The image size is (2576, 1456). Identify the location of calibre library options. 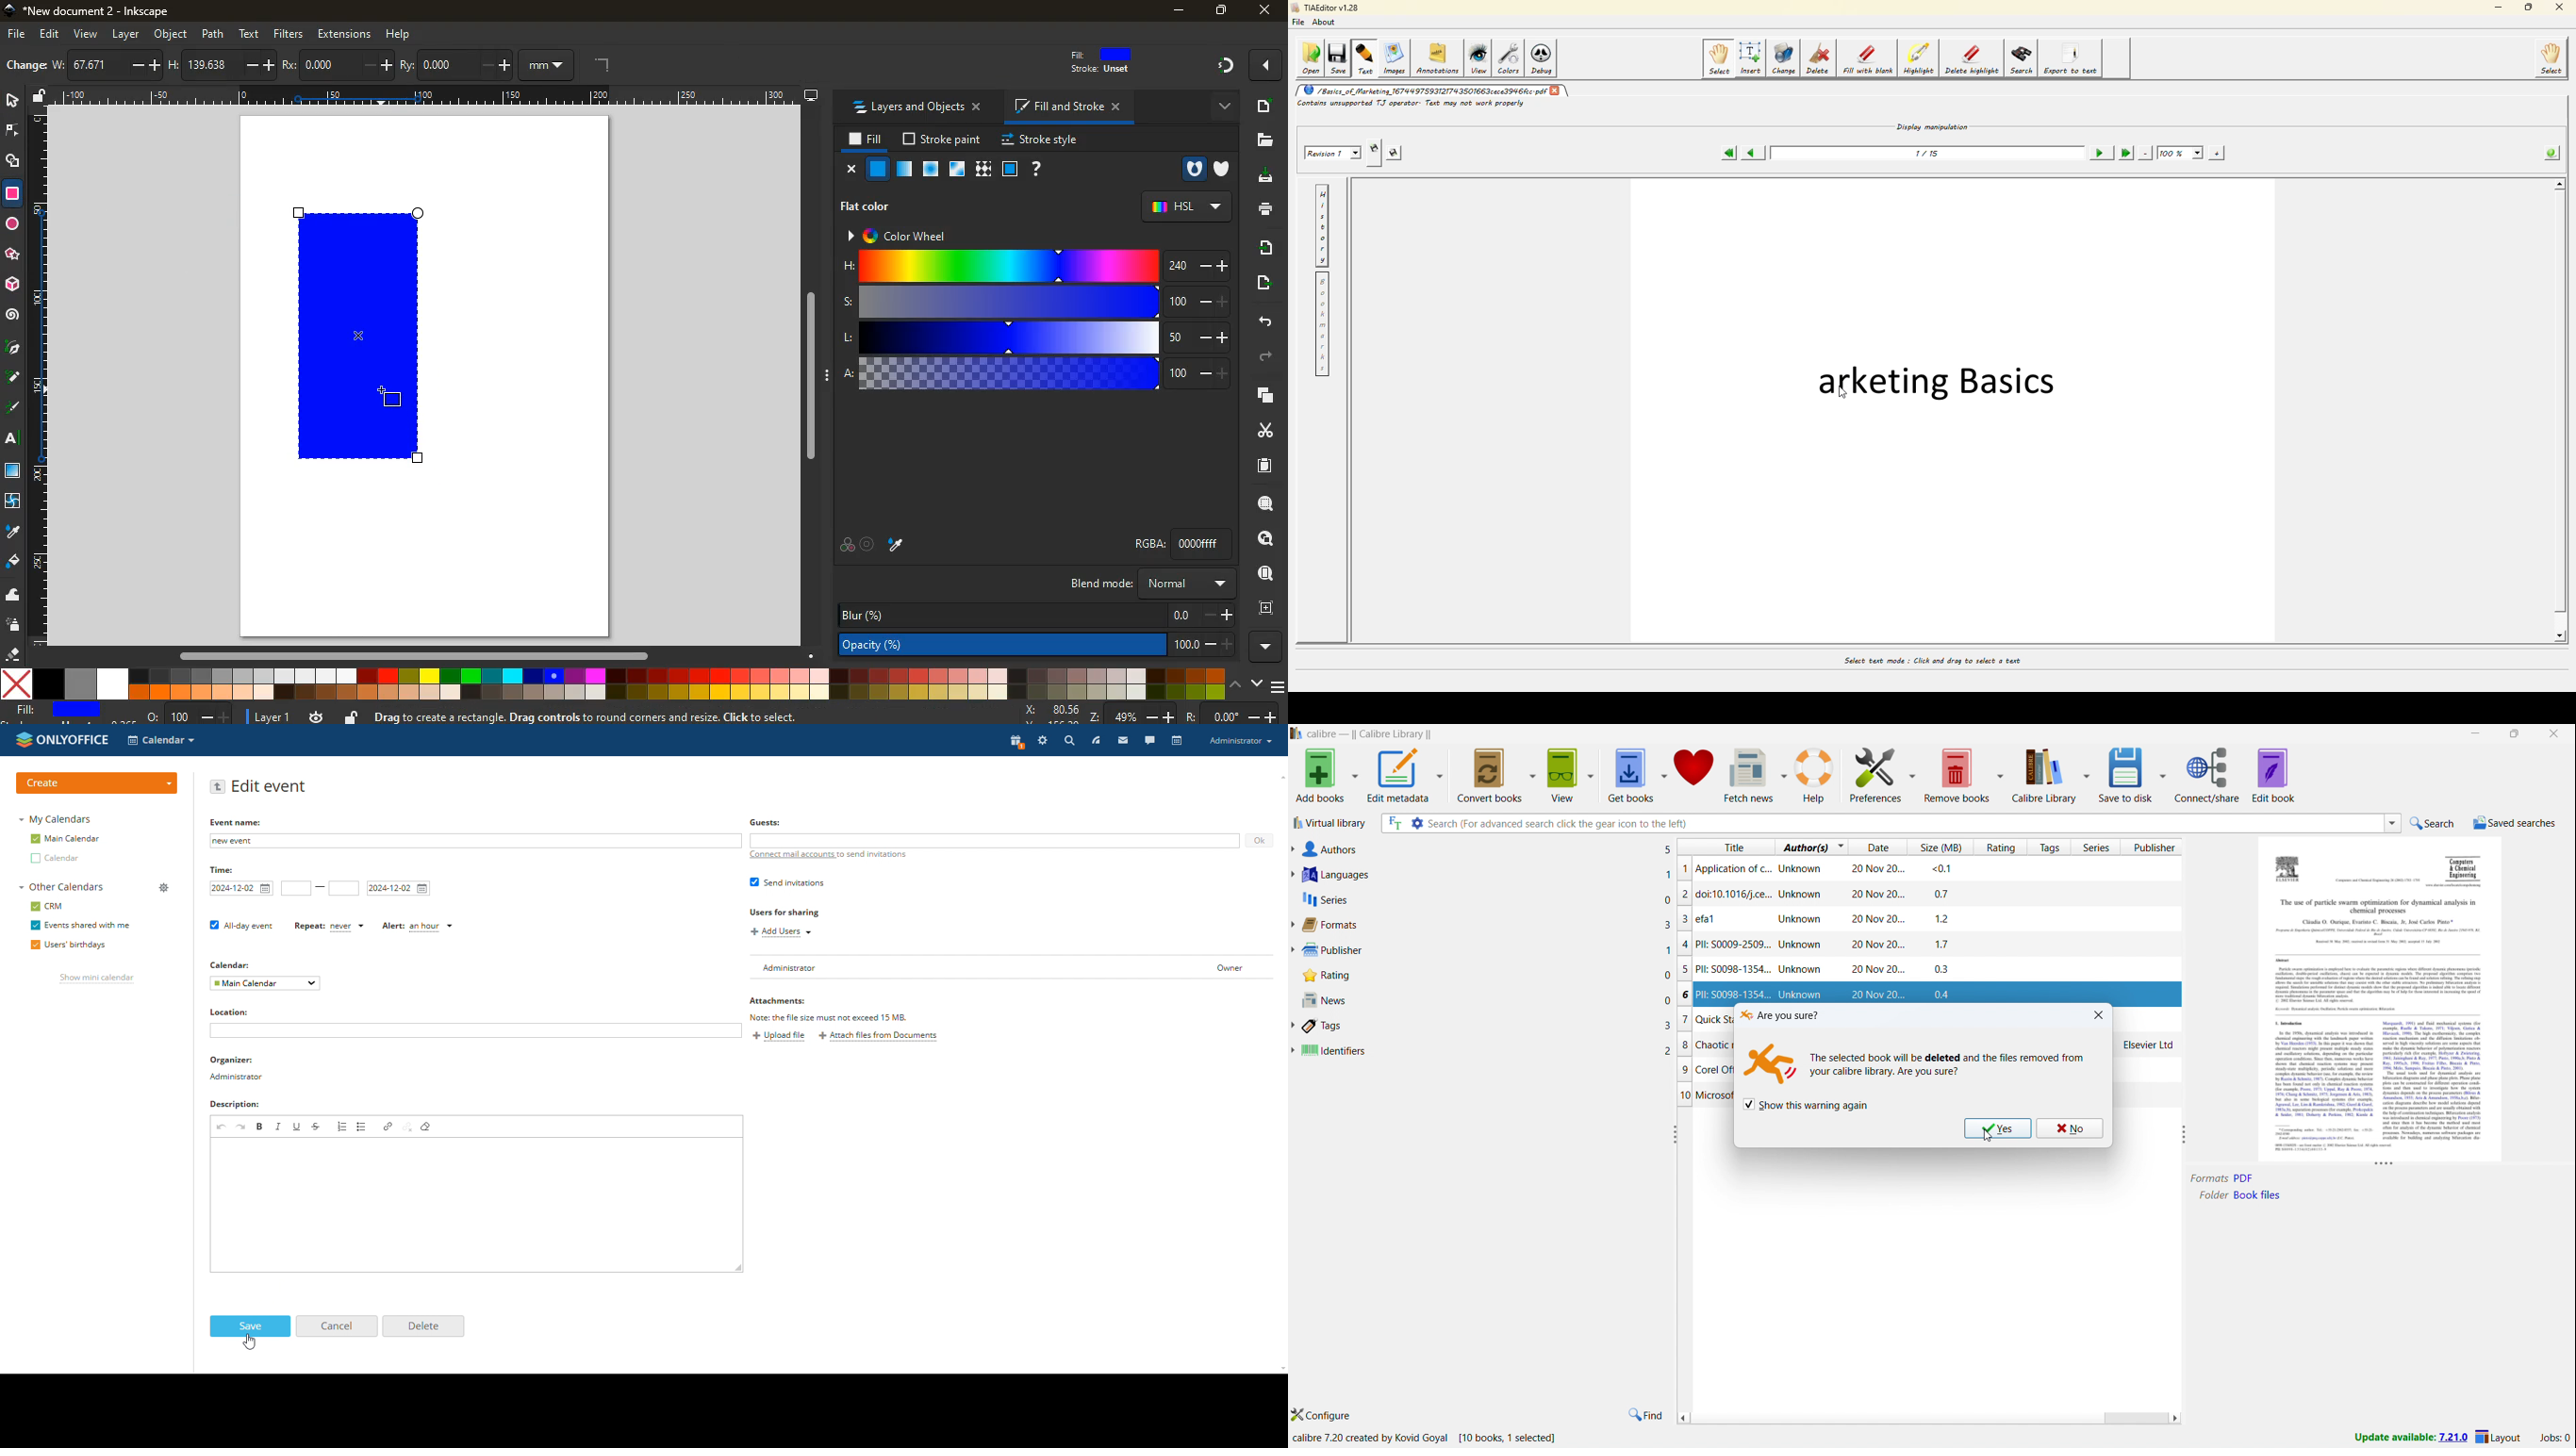
(2086, 774).